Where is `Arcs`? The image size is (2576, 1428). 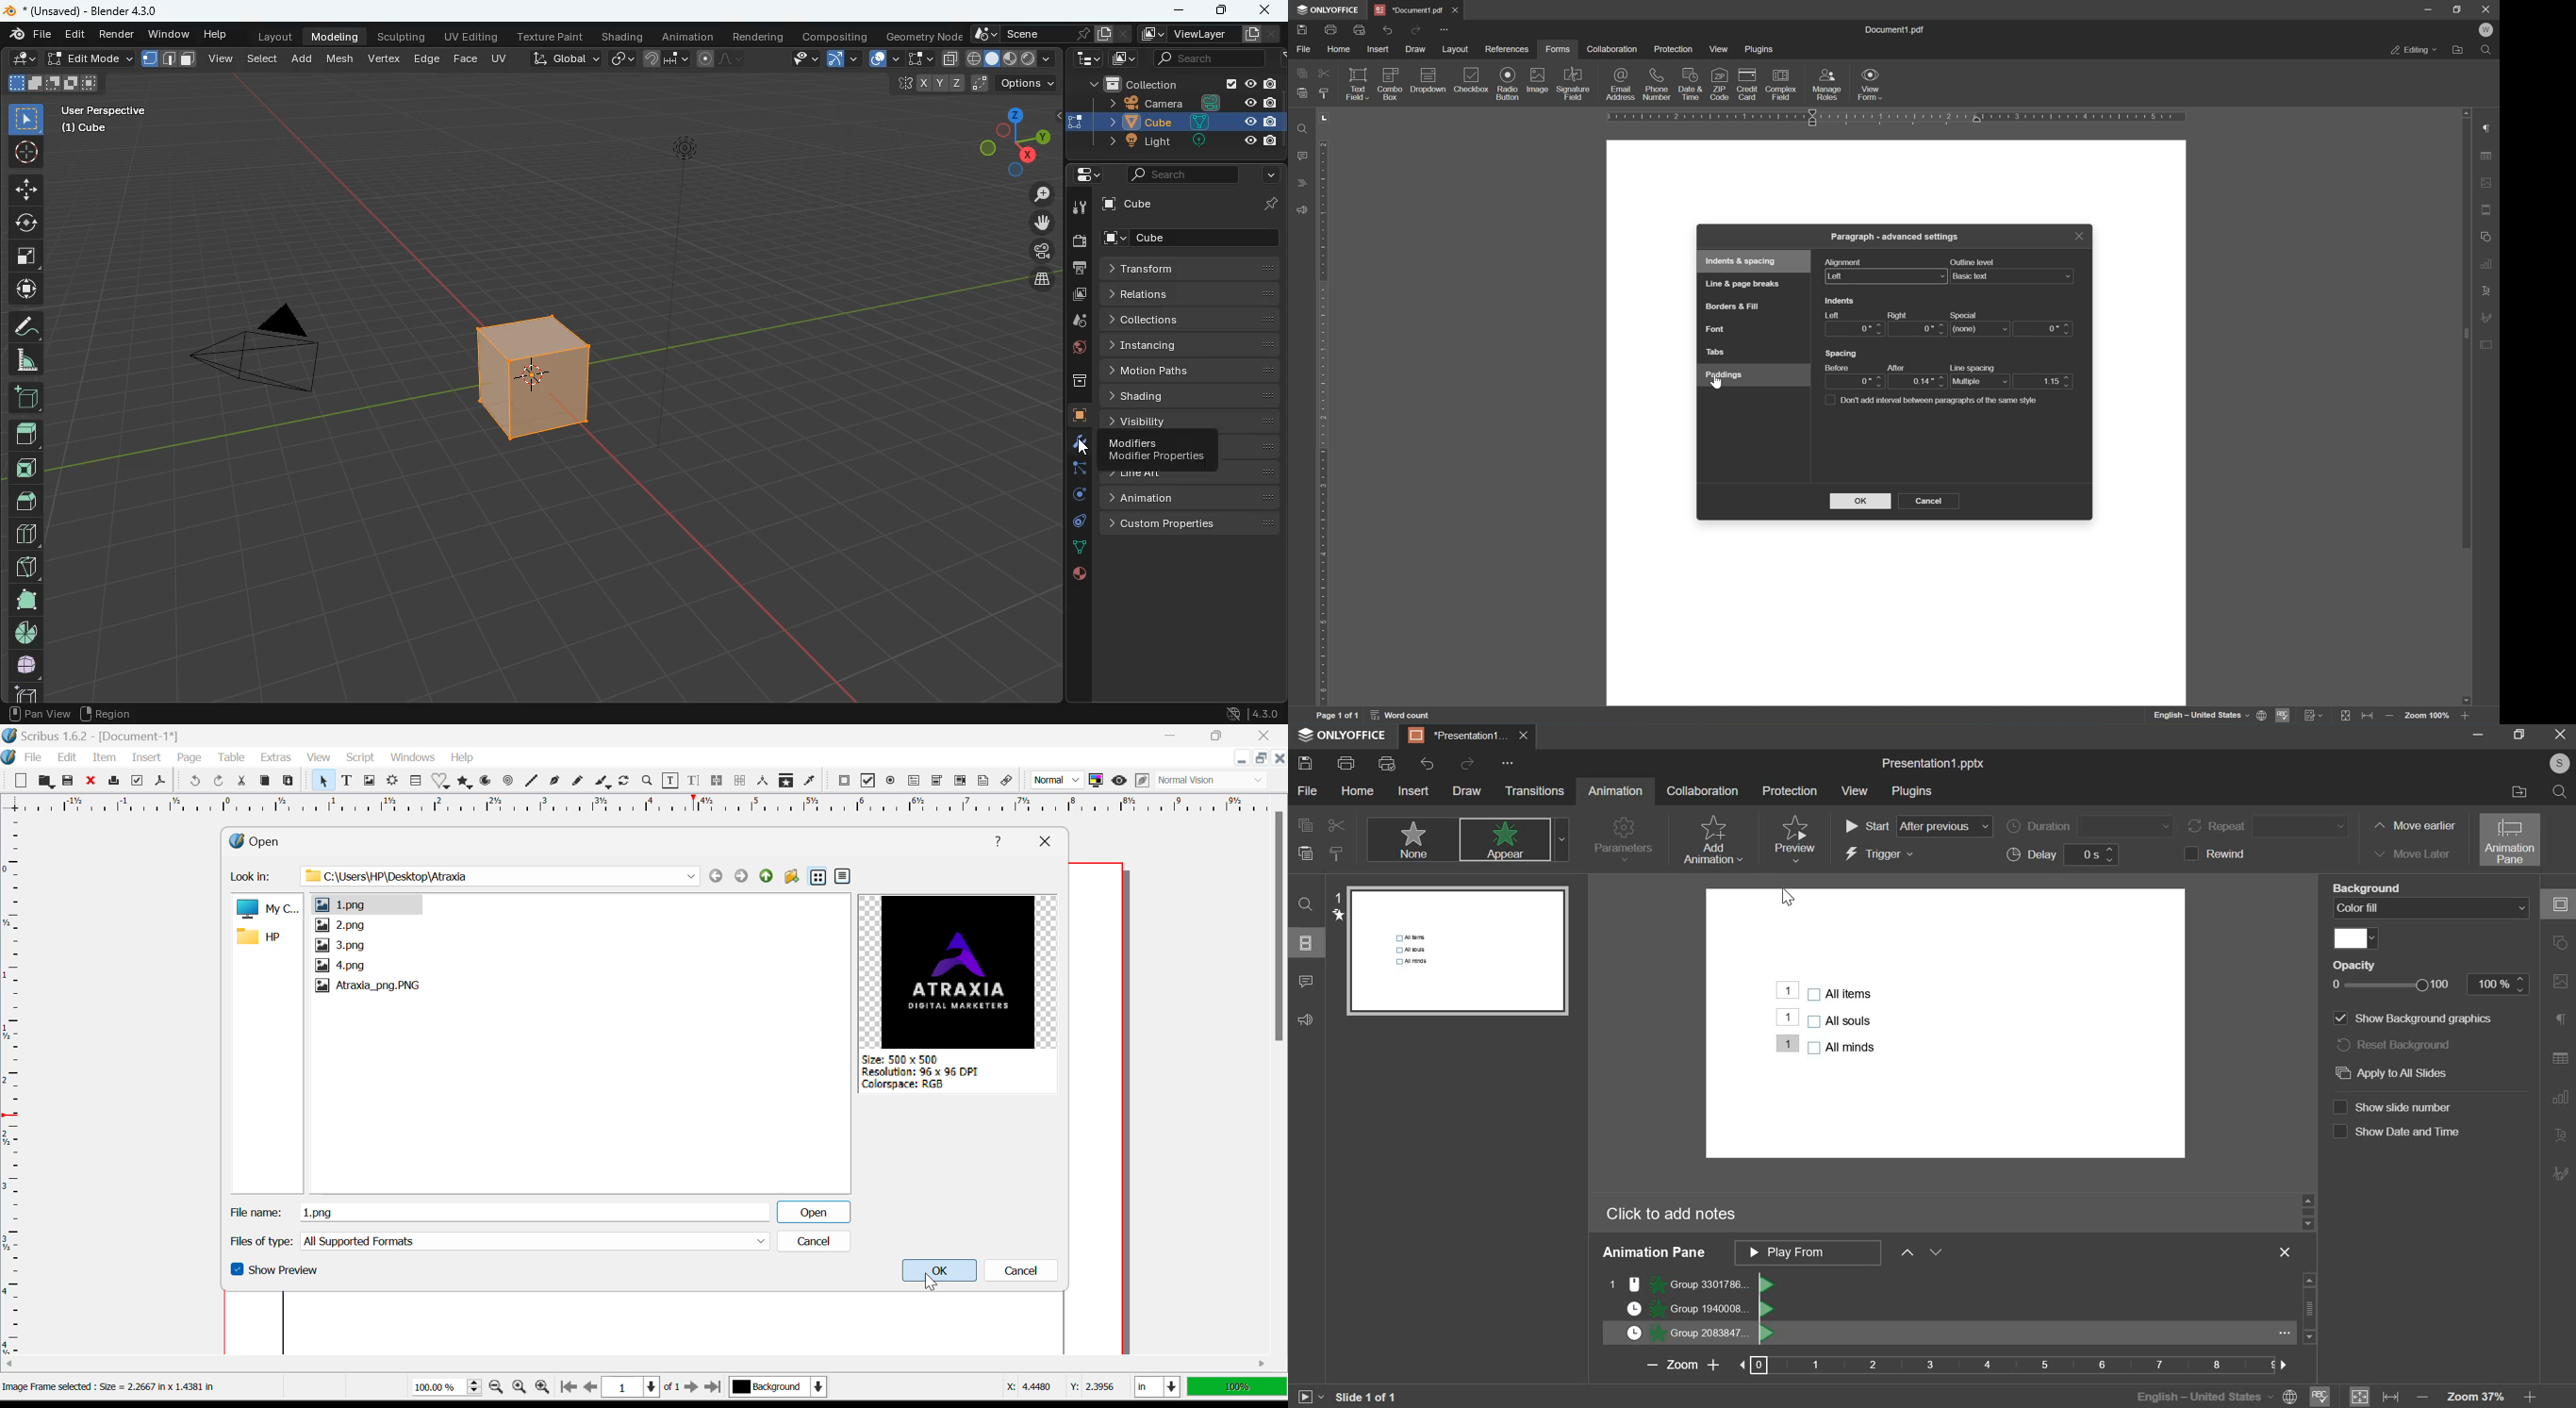
Arcs is located at coordinates (484, 781).